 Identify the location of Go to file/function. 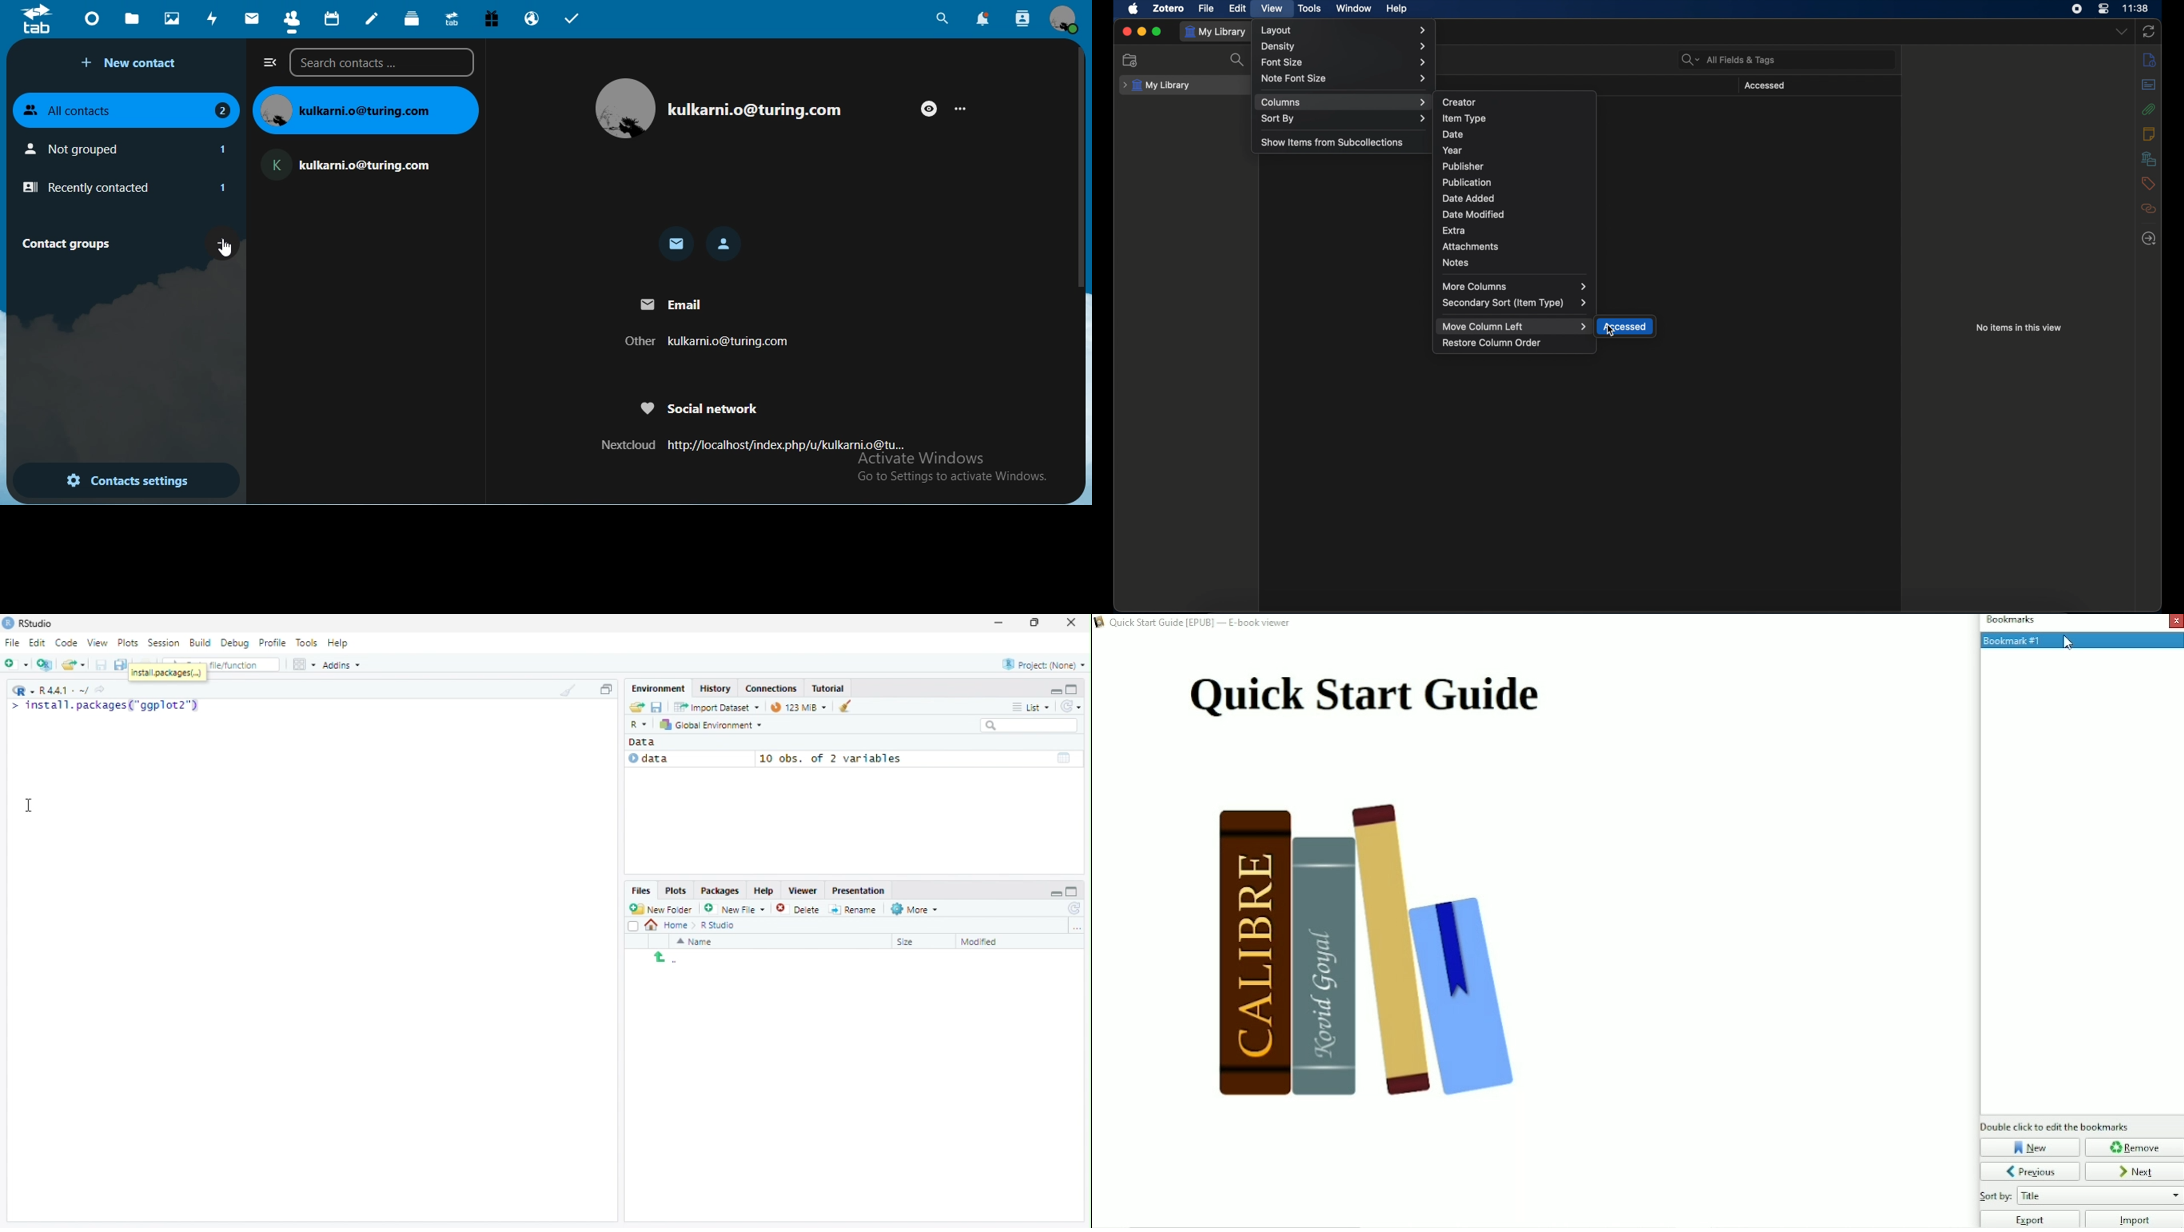
(244, 665).